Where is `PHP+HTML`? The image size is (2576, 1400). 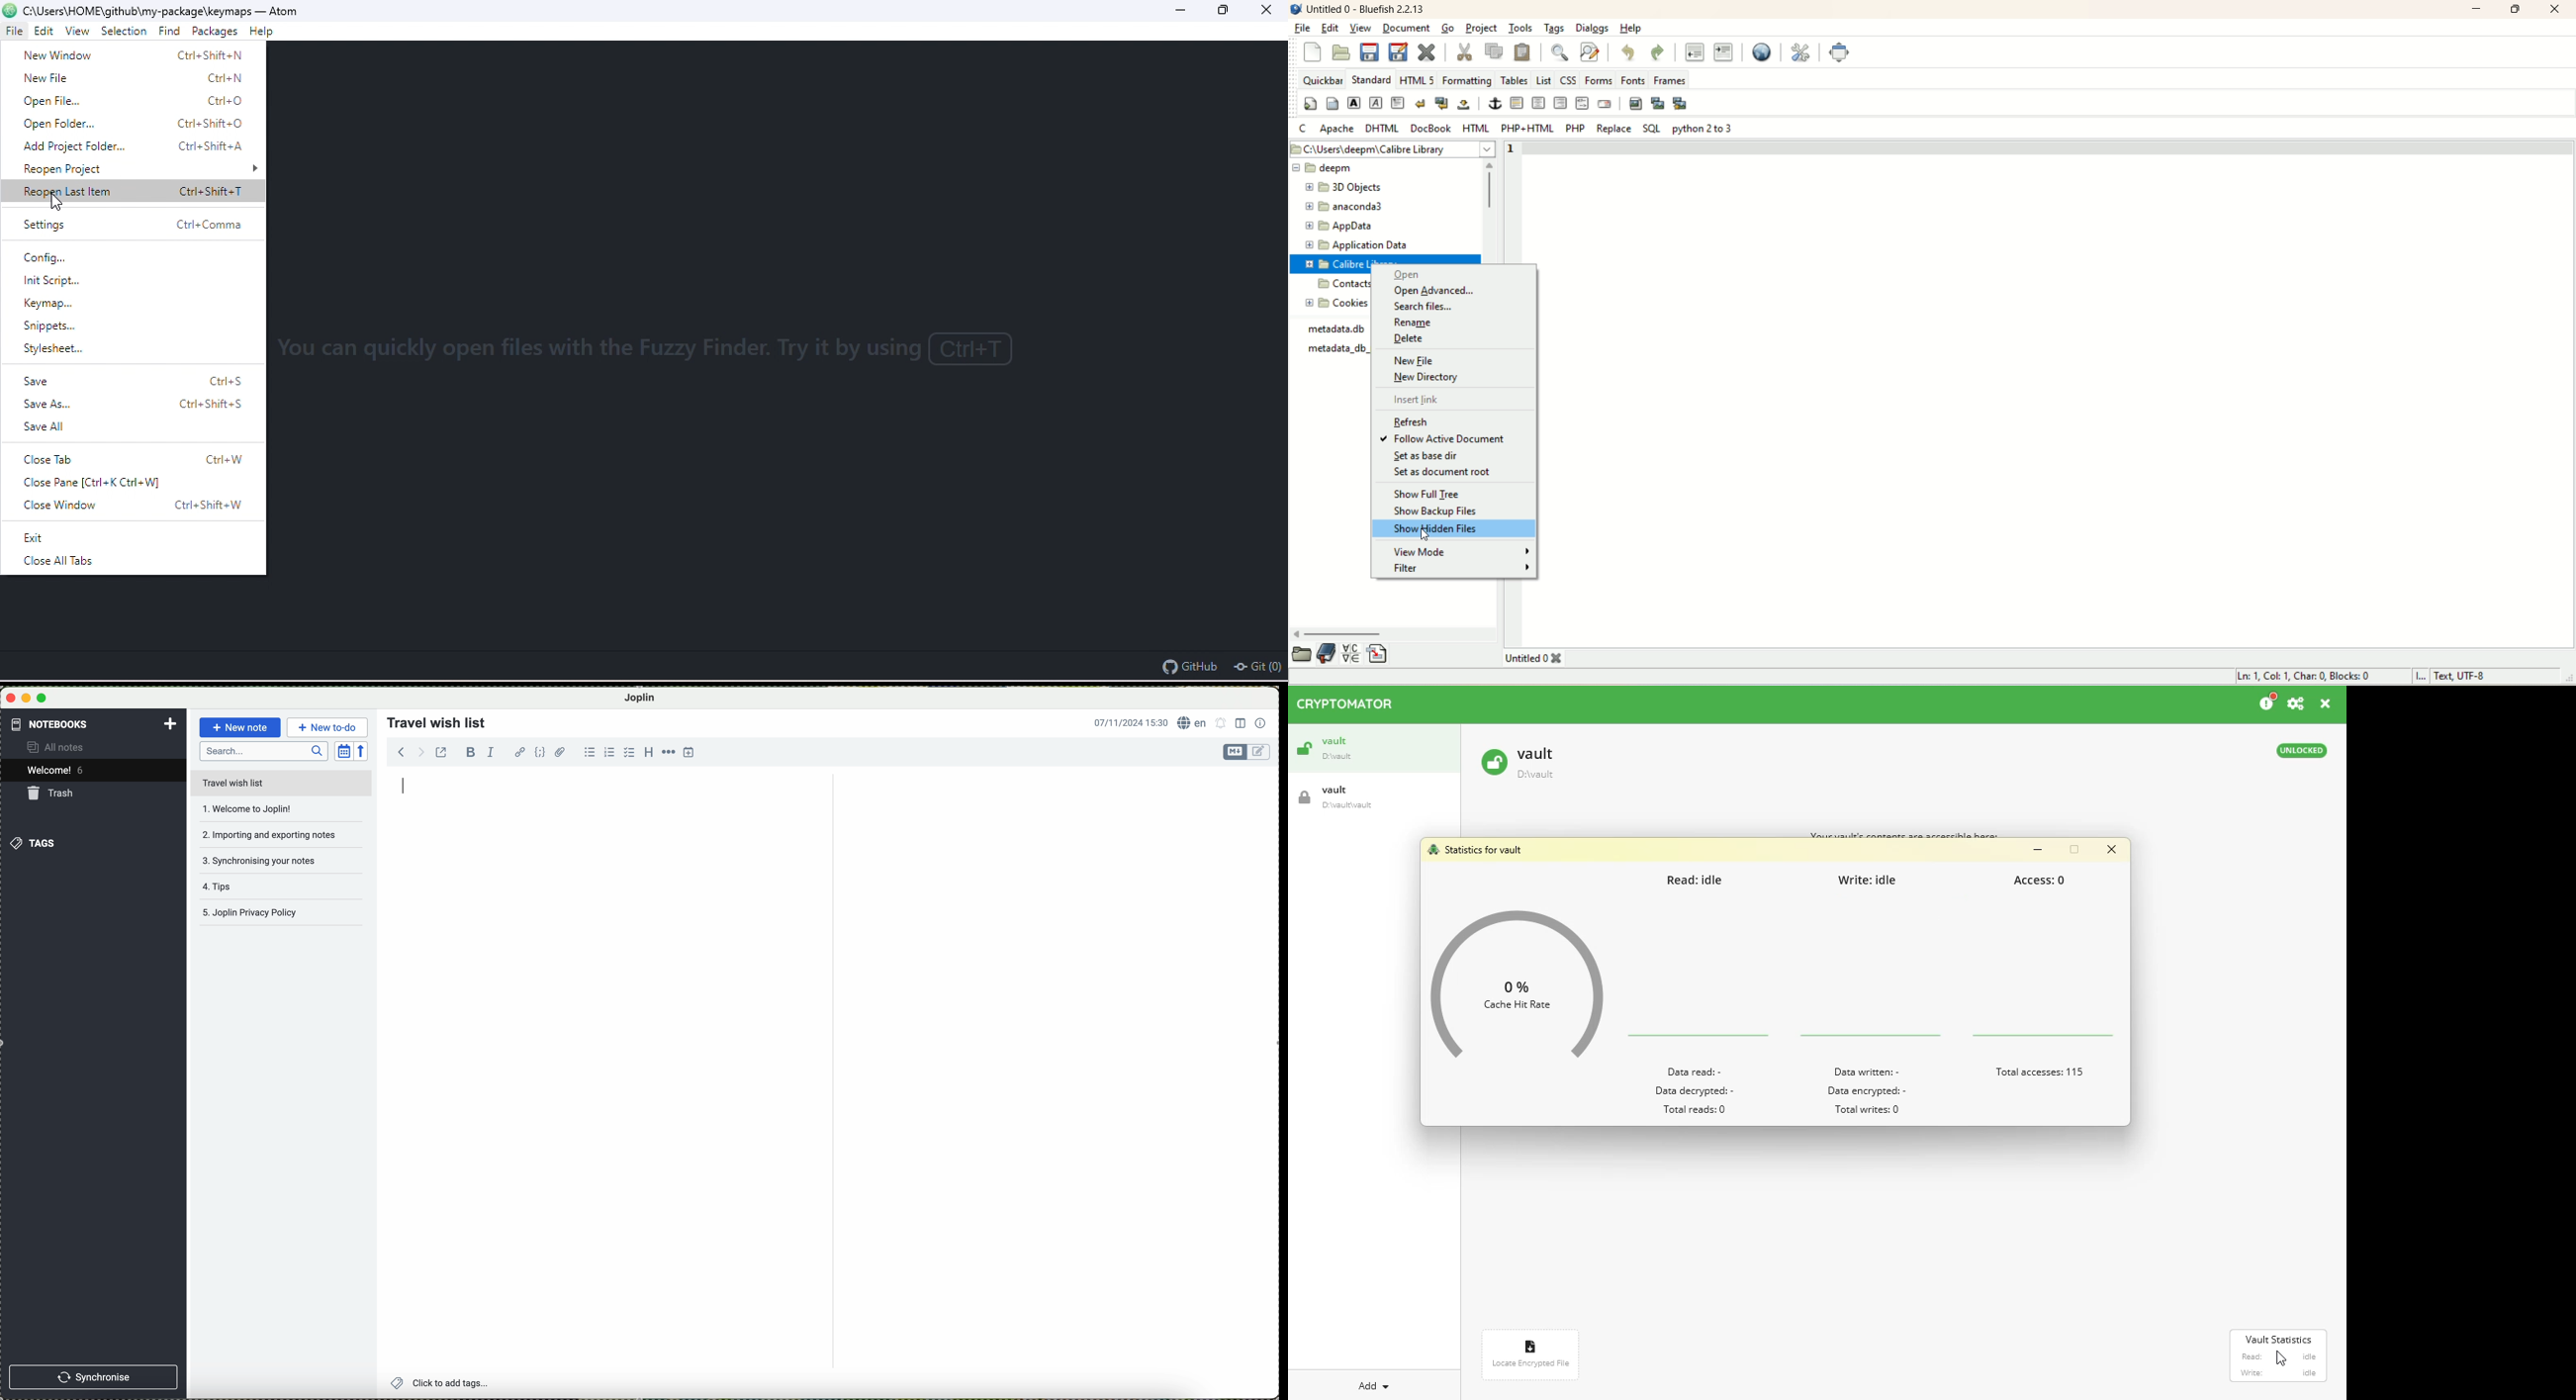
PHP+HTML is located at coordinates (1524, 128).